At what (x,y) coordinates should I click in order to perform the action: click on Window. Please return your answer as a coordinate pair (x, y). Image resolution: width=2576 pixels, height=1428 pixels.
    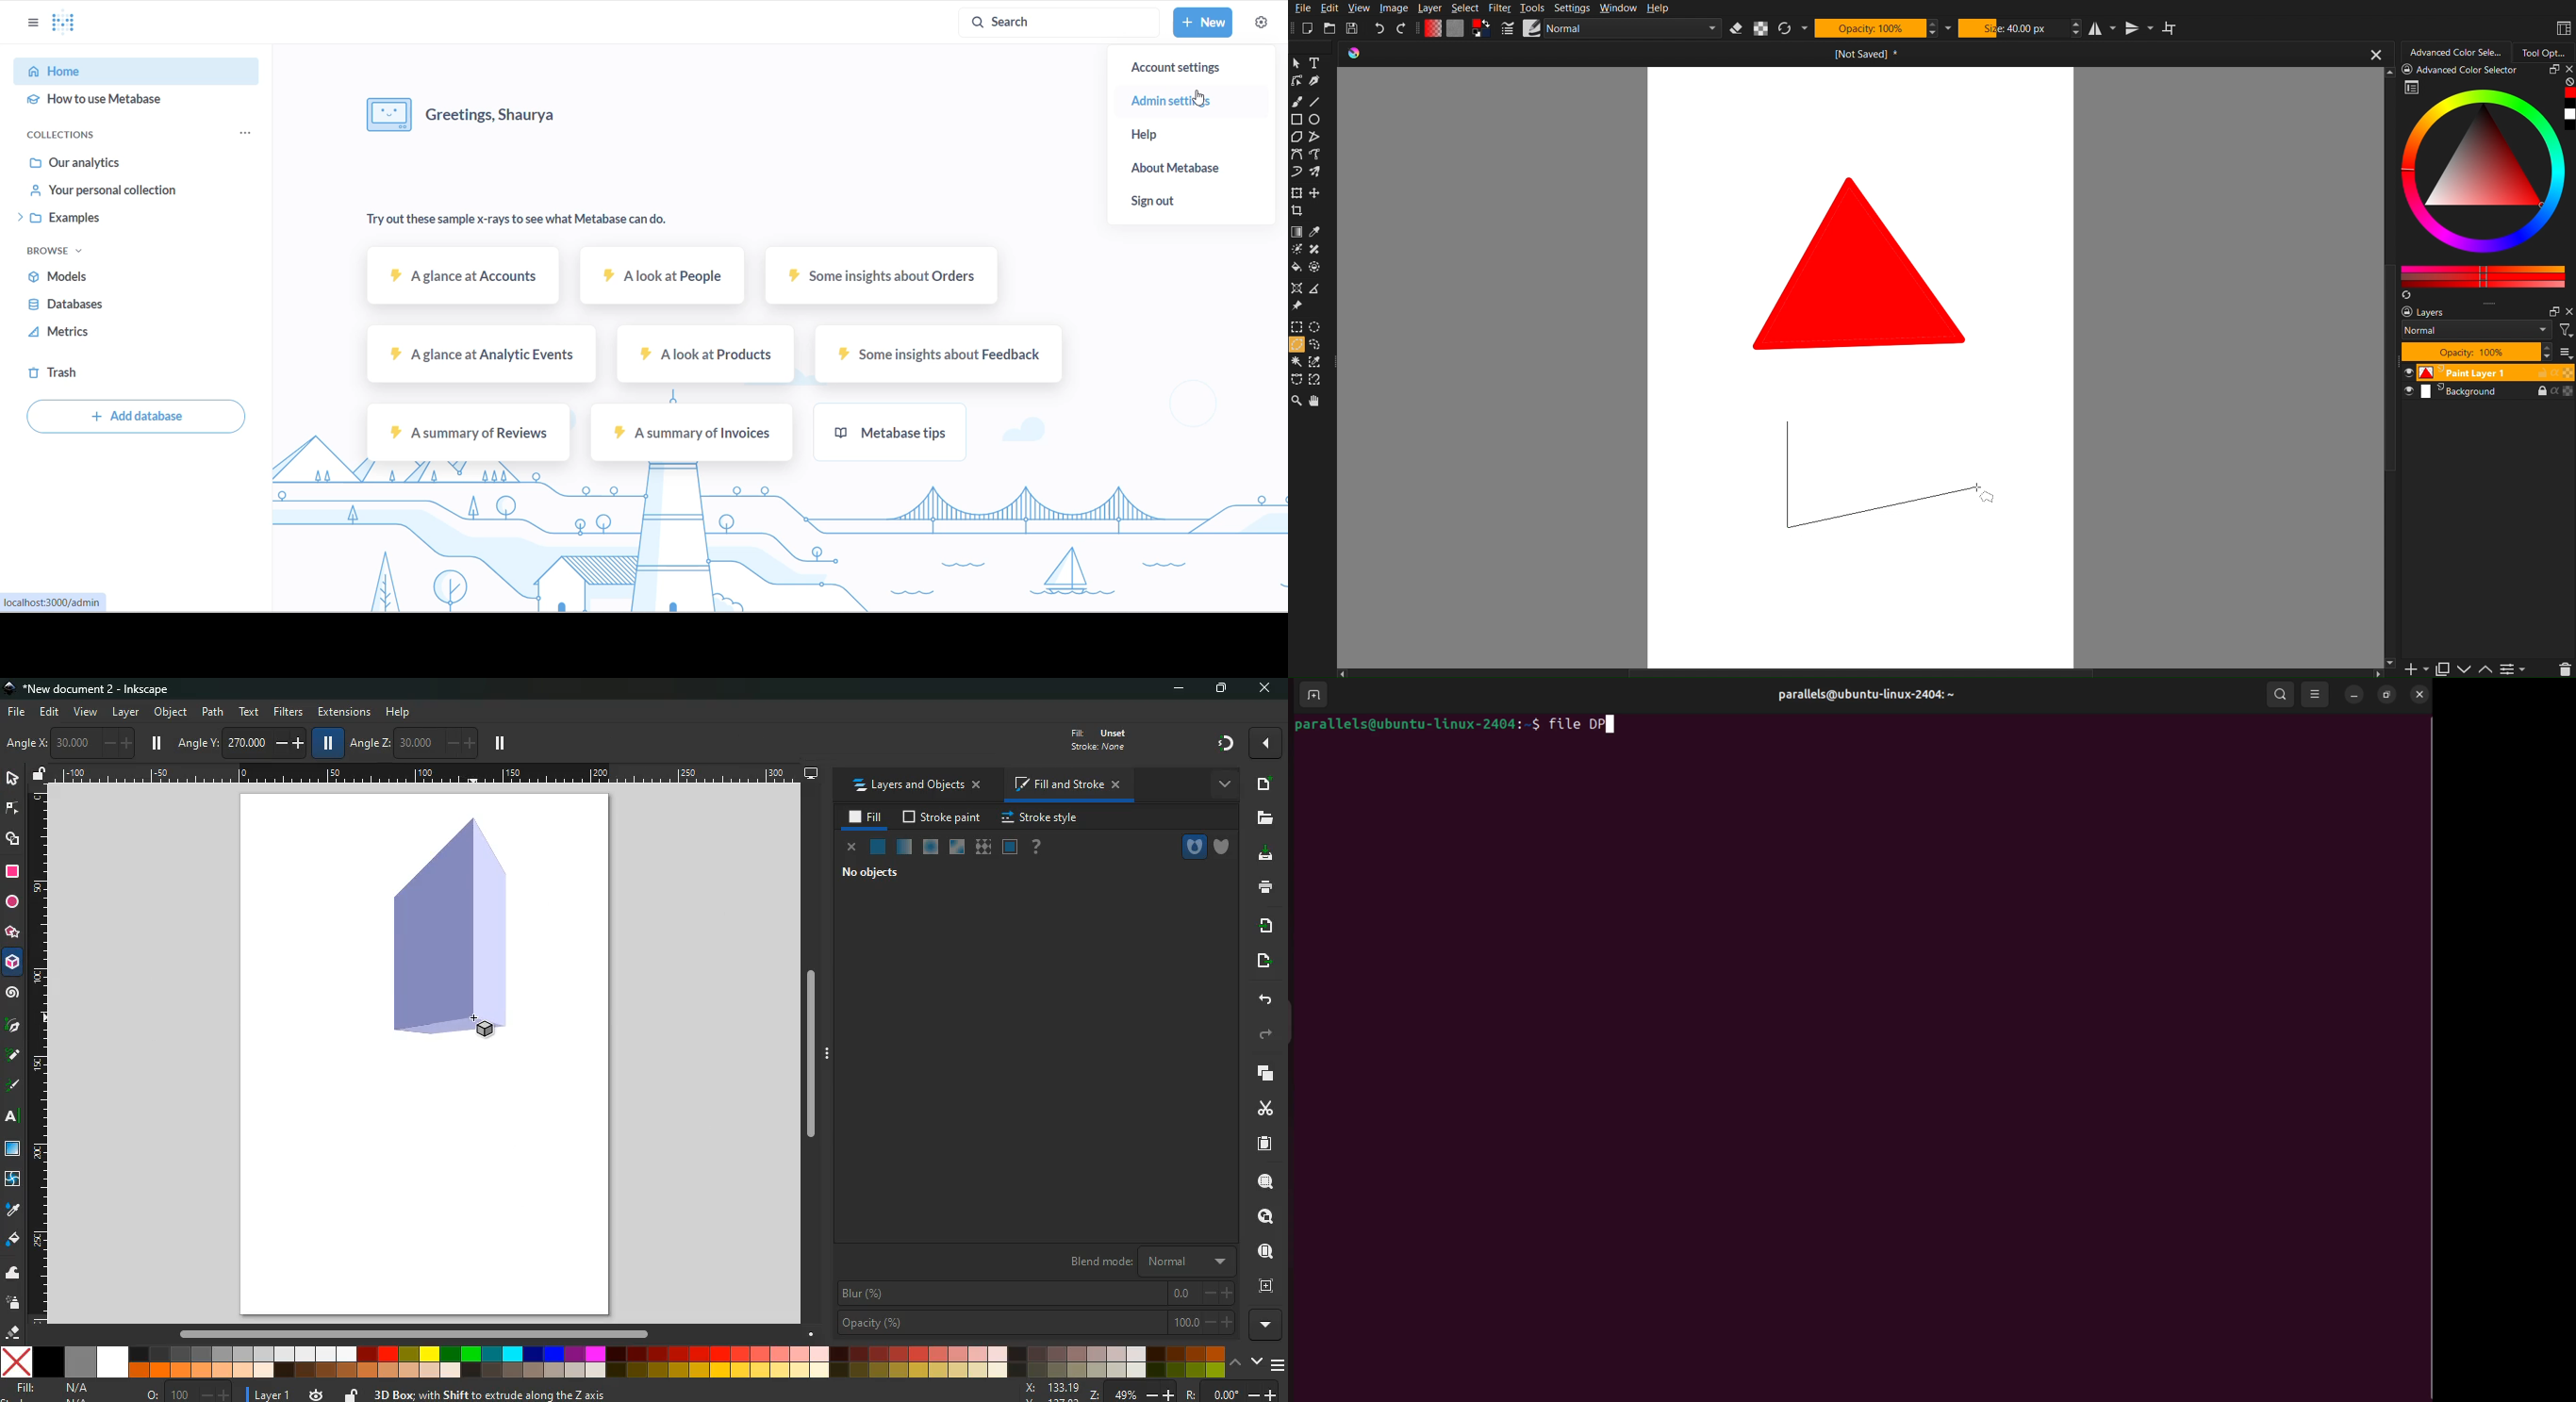
    Looking at the image, I should click on (1616, 8).